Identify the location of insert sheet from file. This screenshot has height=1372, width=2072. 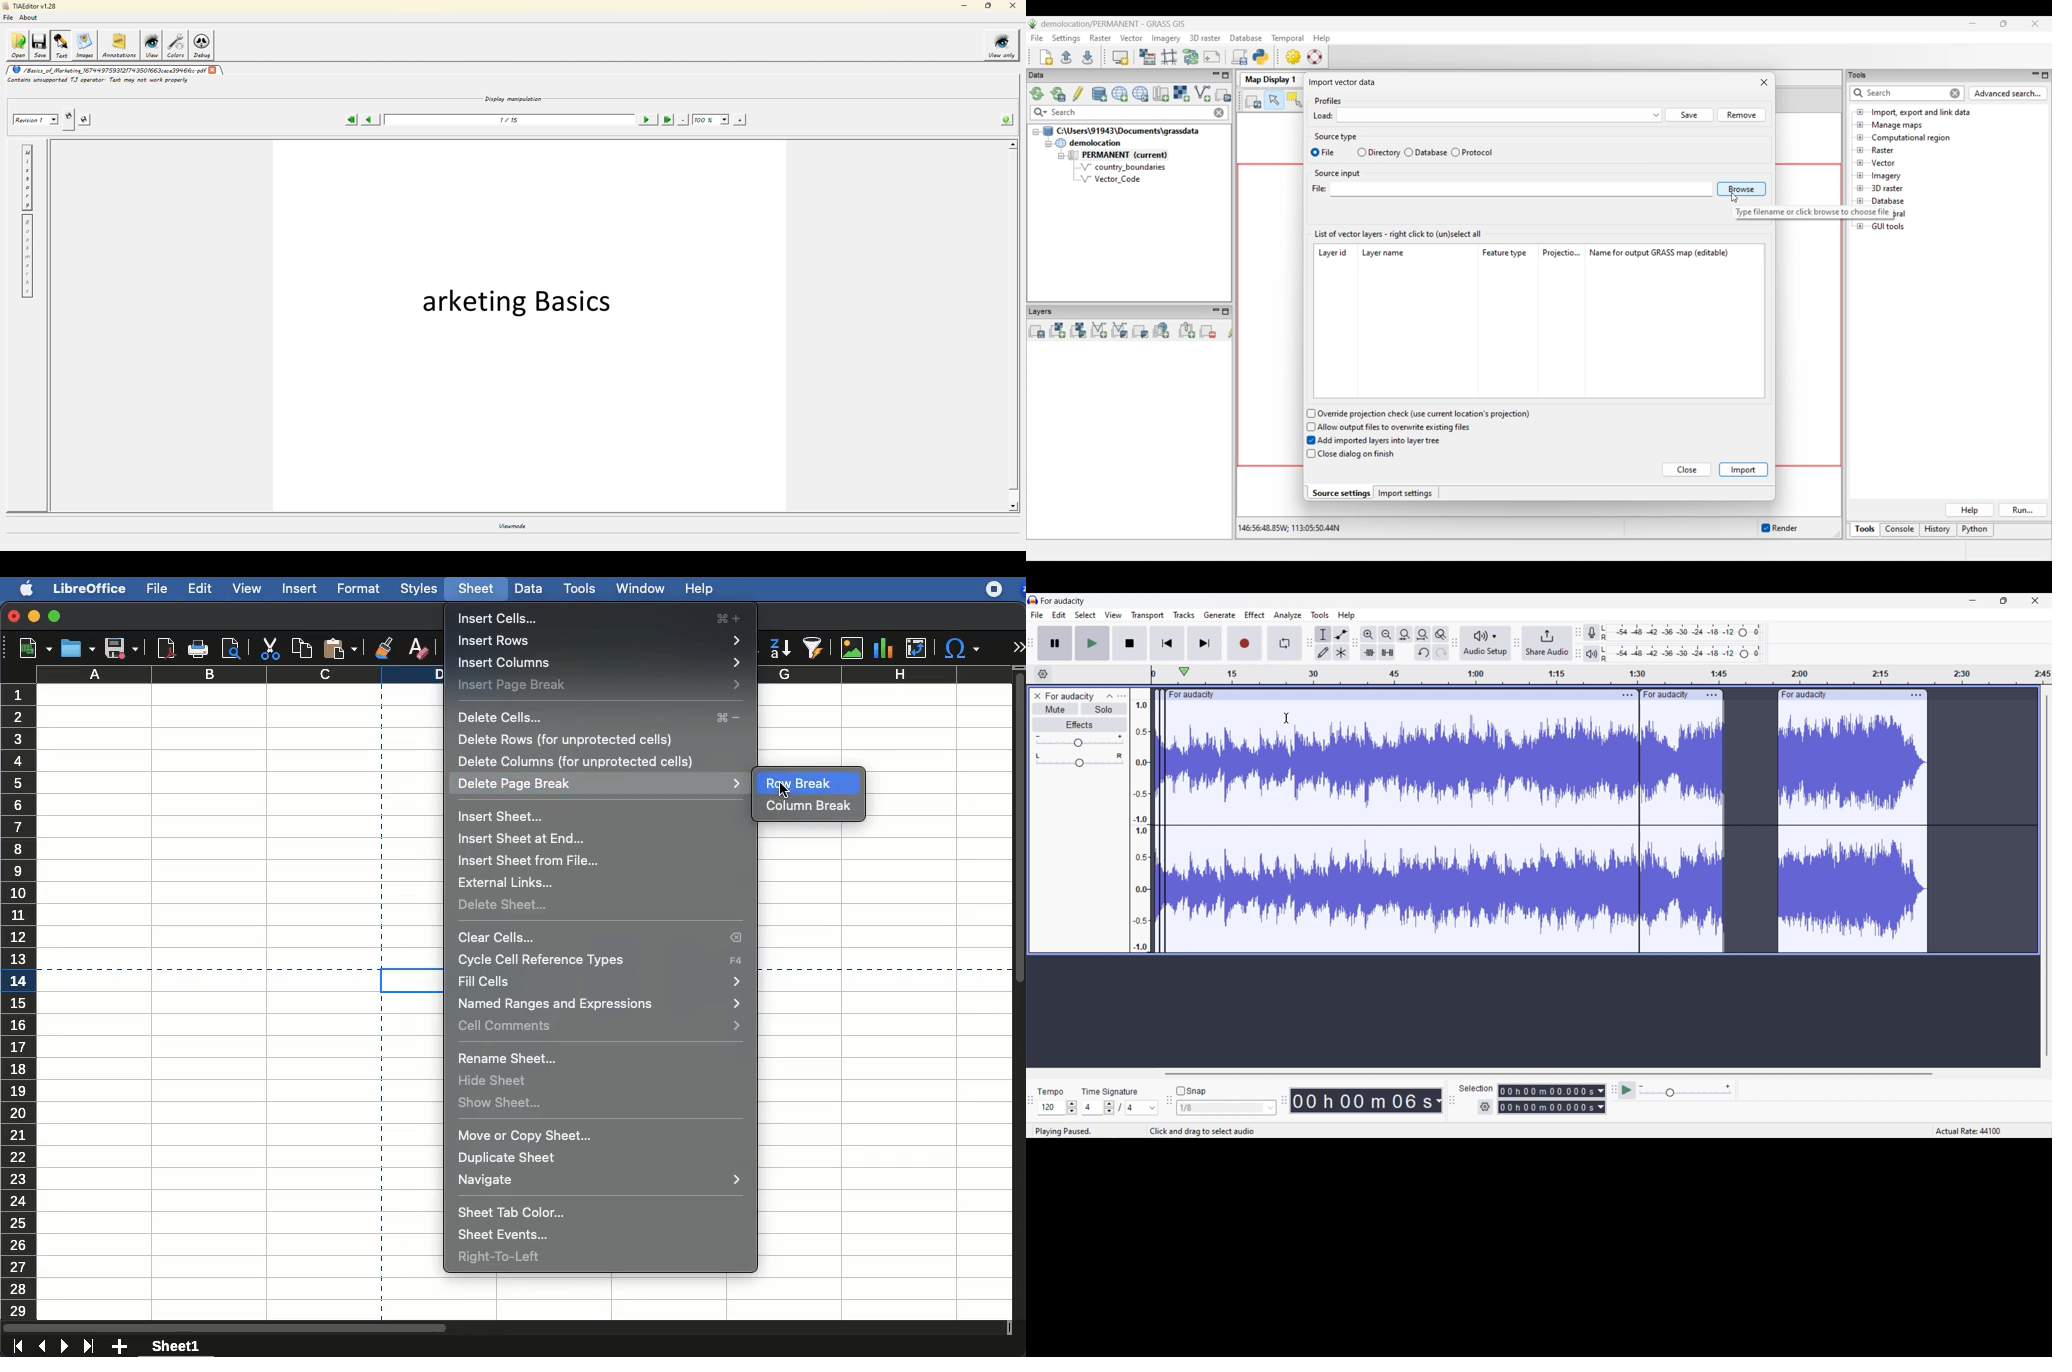
(530, 860).